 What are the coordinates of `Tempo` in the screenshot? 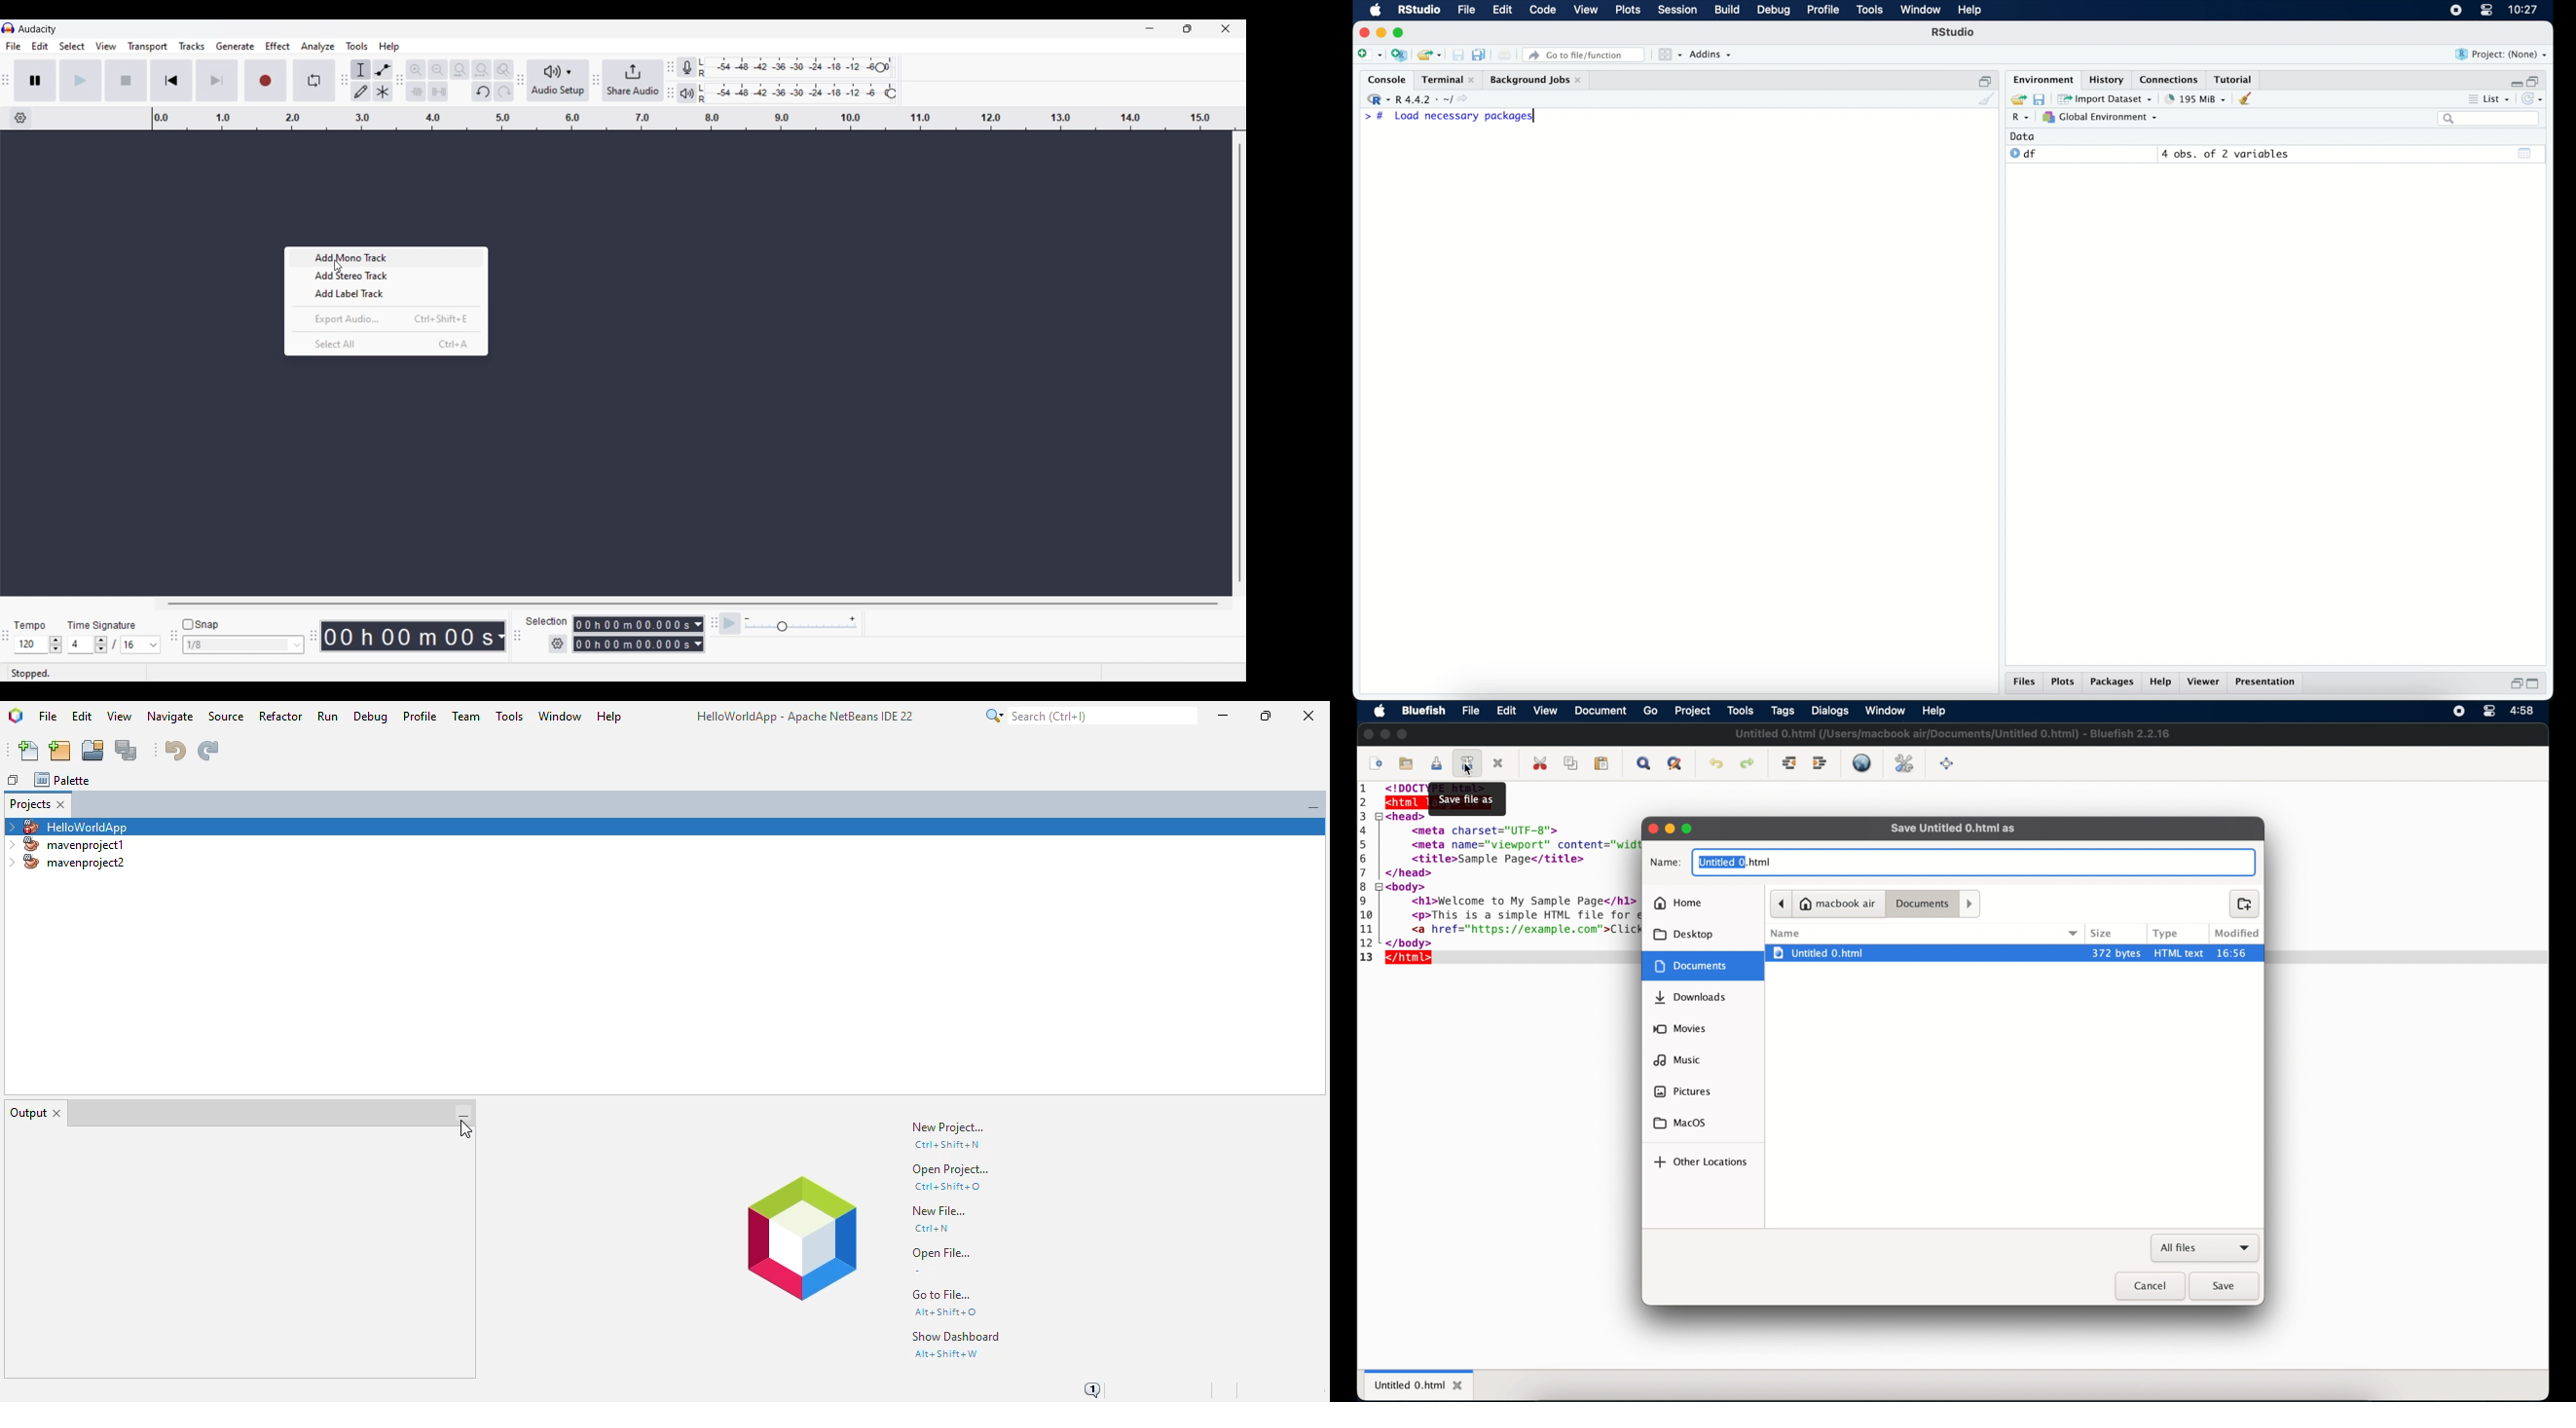 It's located at (29, 624).